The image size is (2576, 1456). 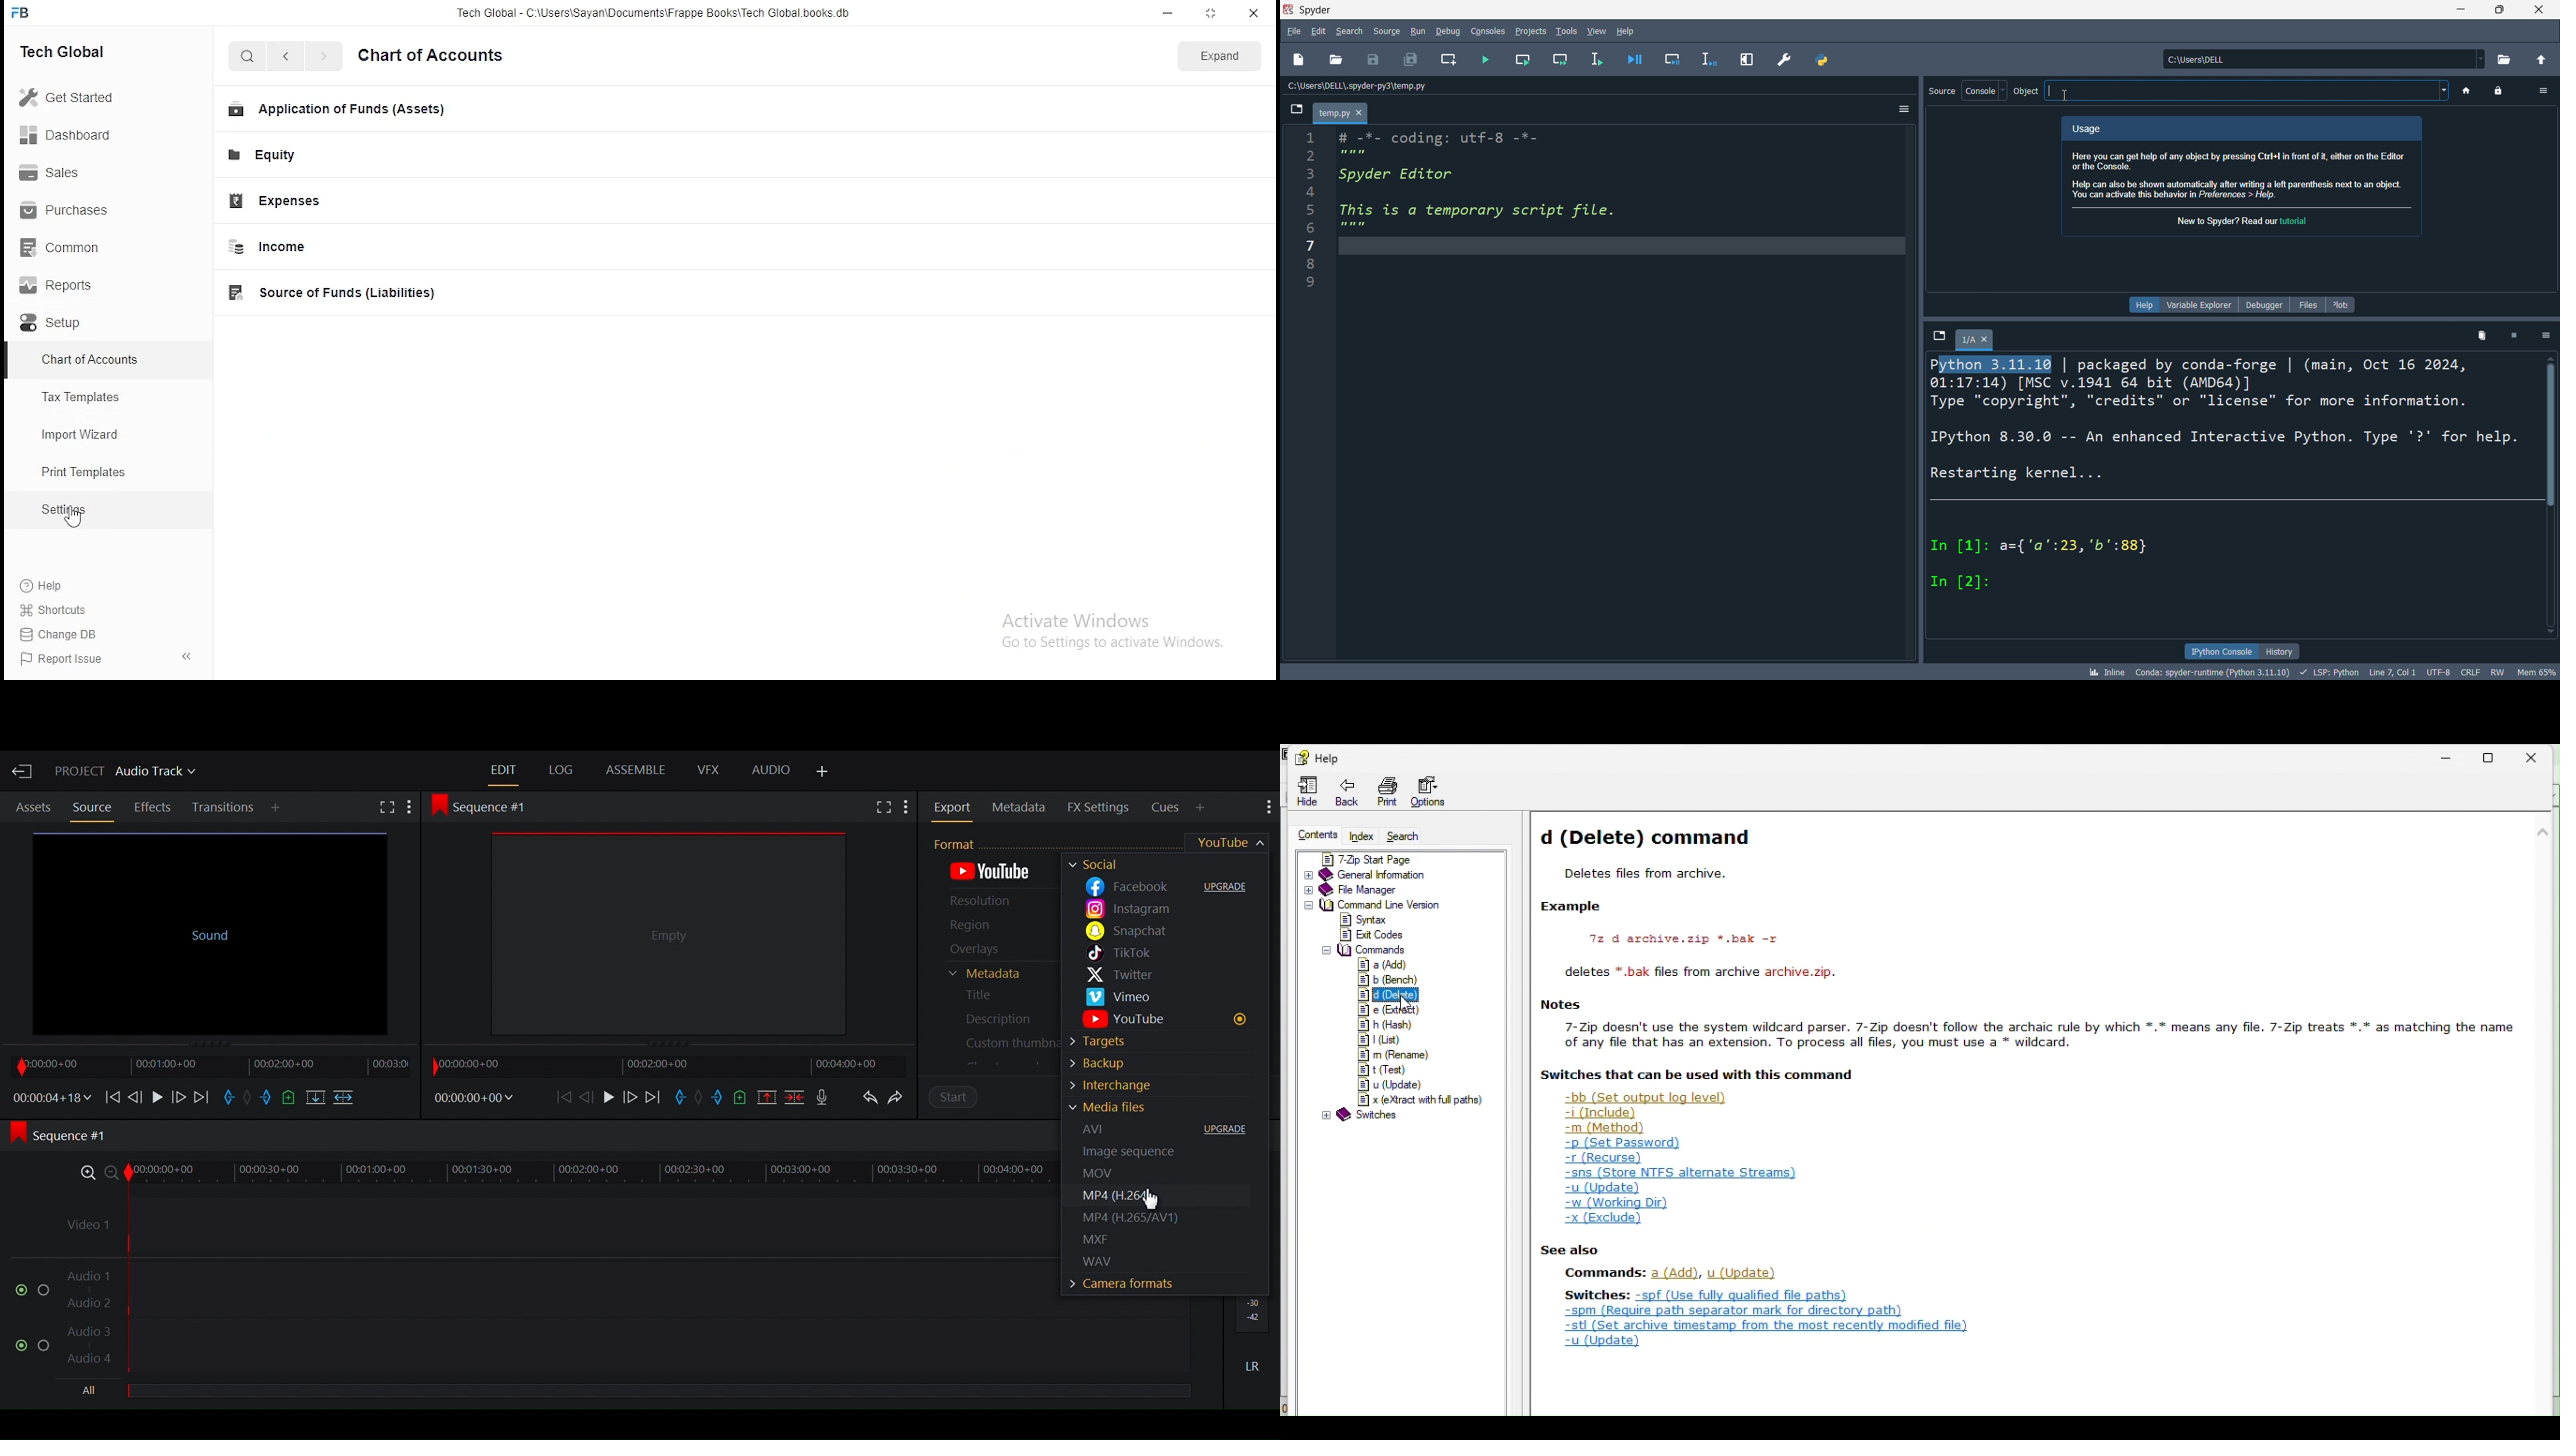 What do you see at coordinates (2242, 174) in the screenshot?
I see `Here you can get help of any object by pressing Ctri+ in front of i, either on the Editor
orthe Console.

Help can also be shown automatically after writing a left parenthesis next to an object.
You can activate this behavior in Preferences > Help.` at bounding box center [2242, 174].